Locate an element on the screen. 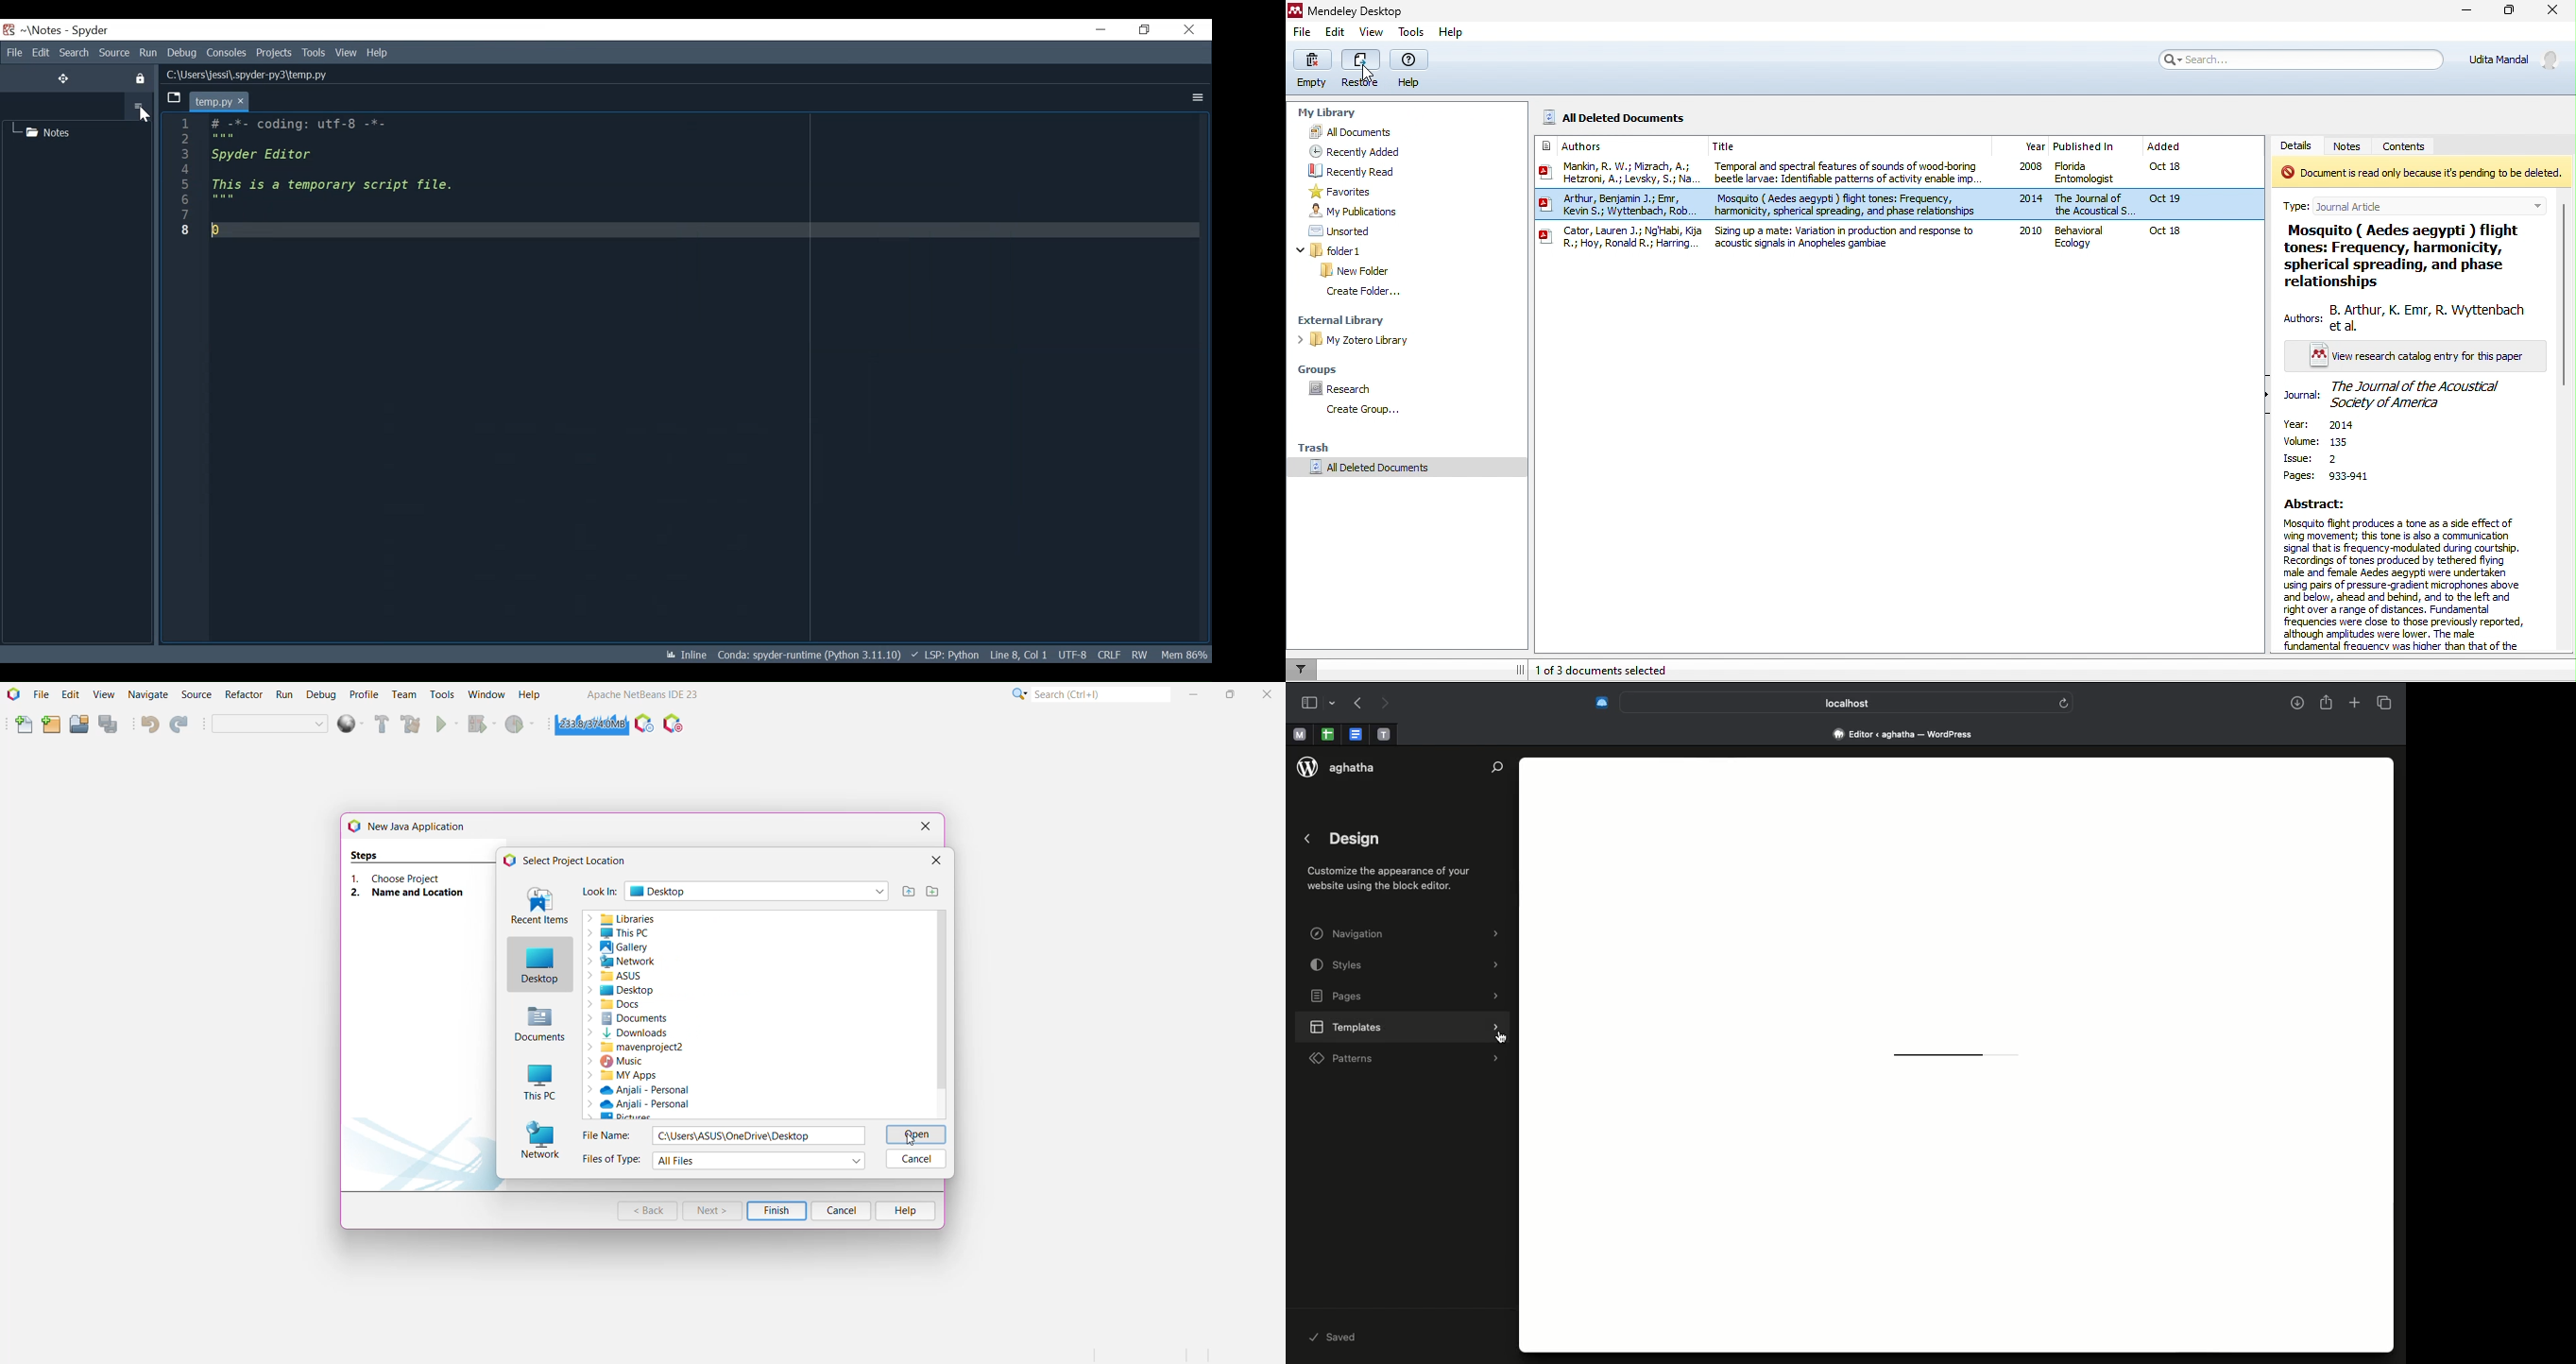 Image resolution: width=2576 pixels, height=1372 pixels. Search is located at coordinates (74, 52).